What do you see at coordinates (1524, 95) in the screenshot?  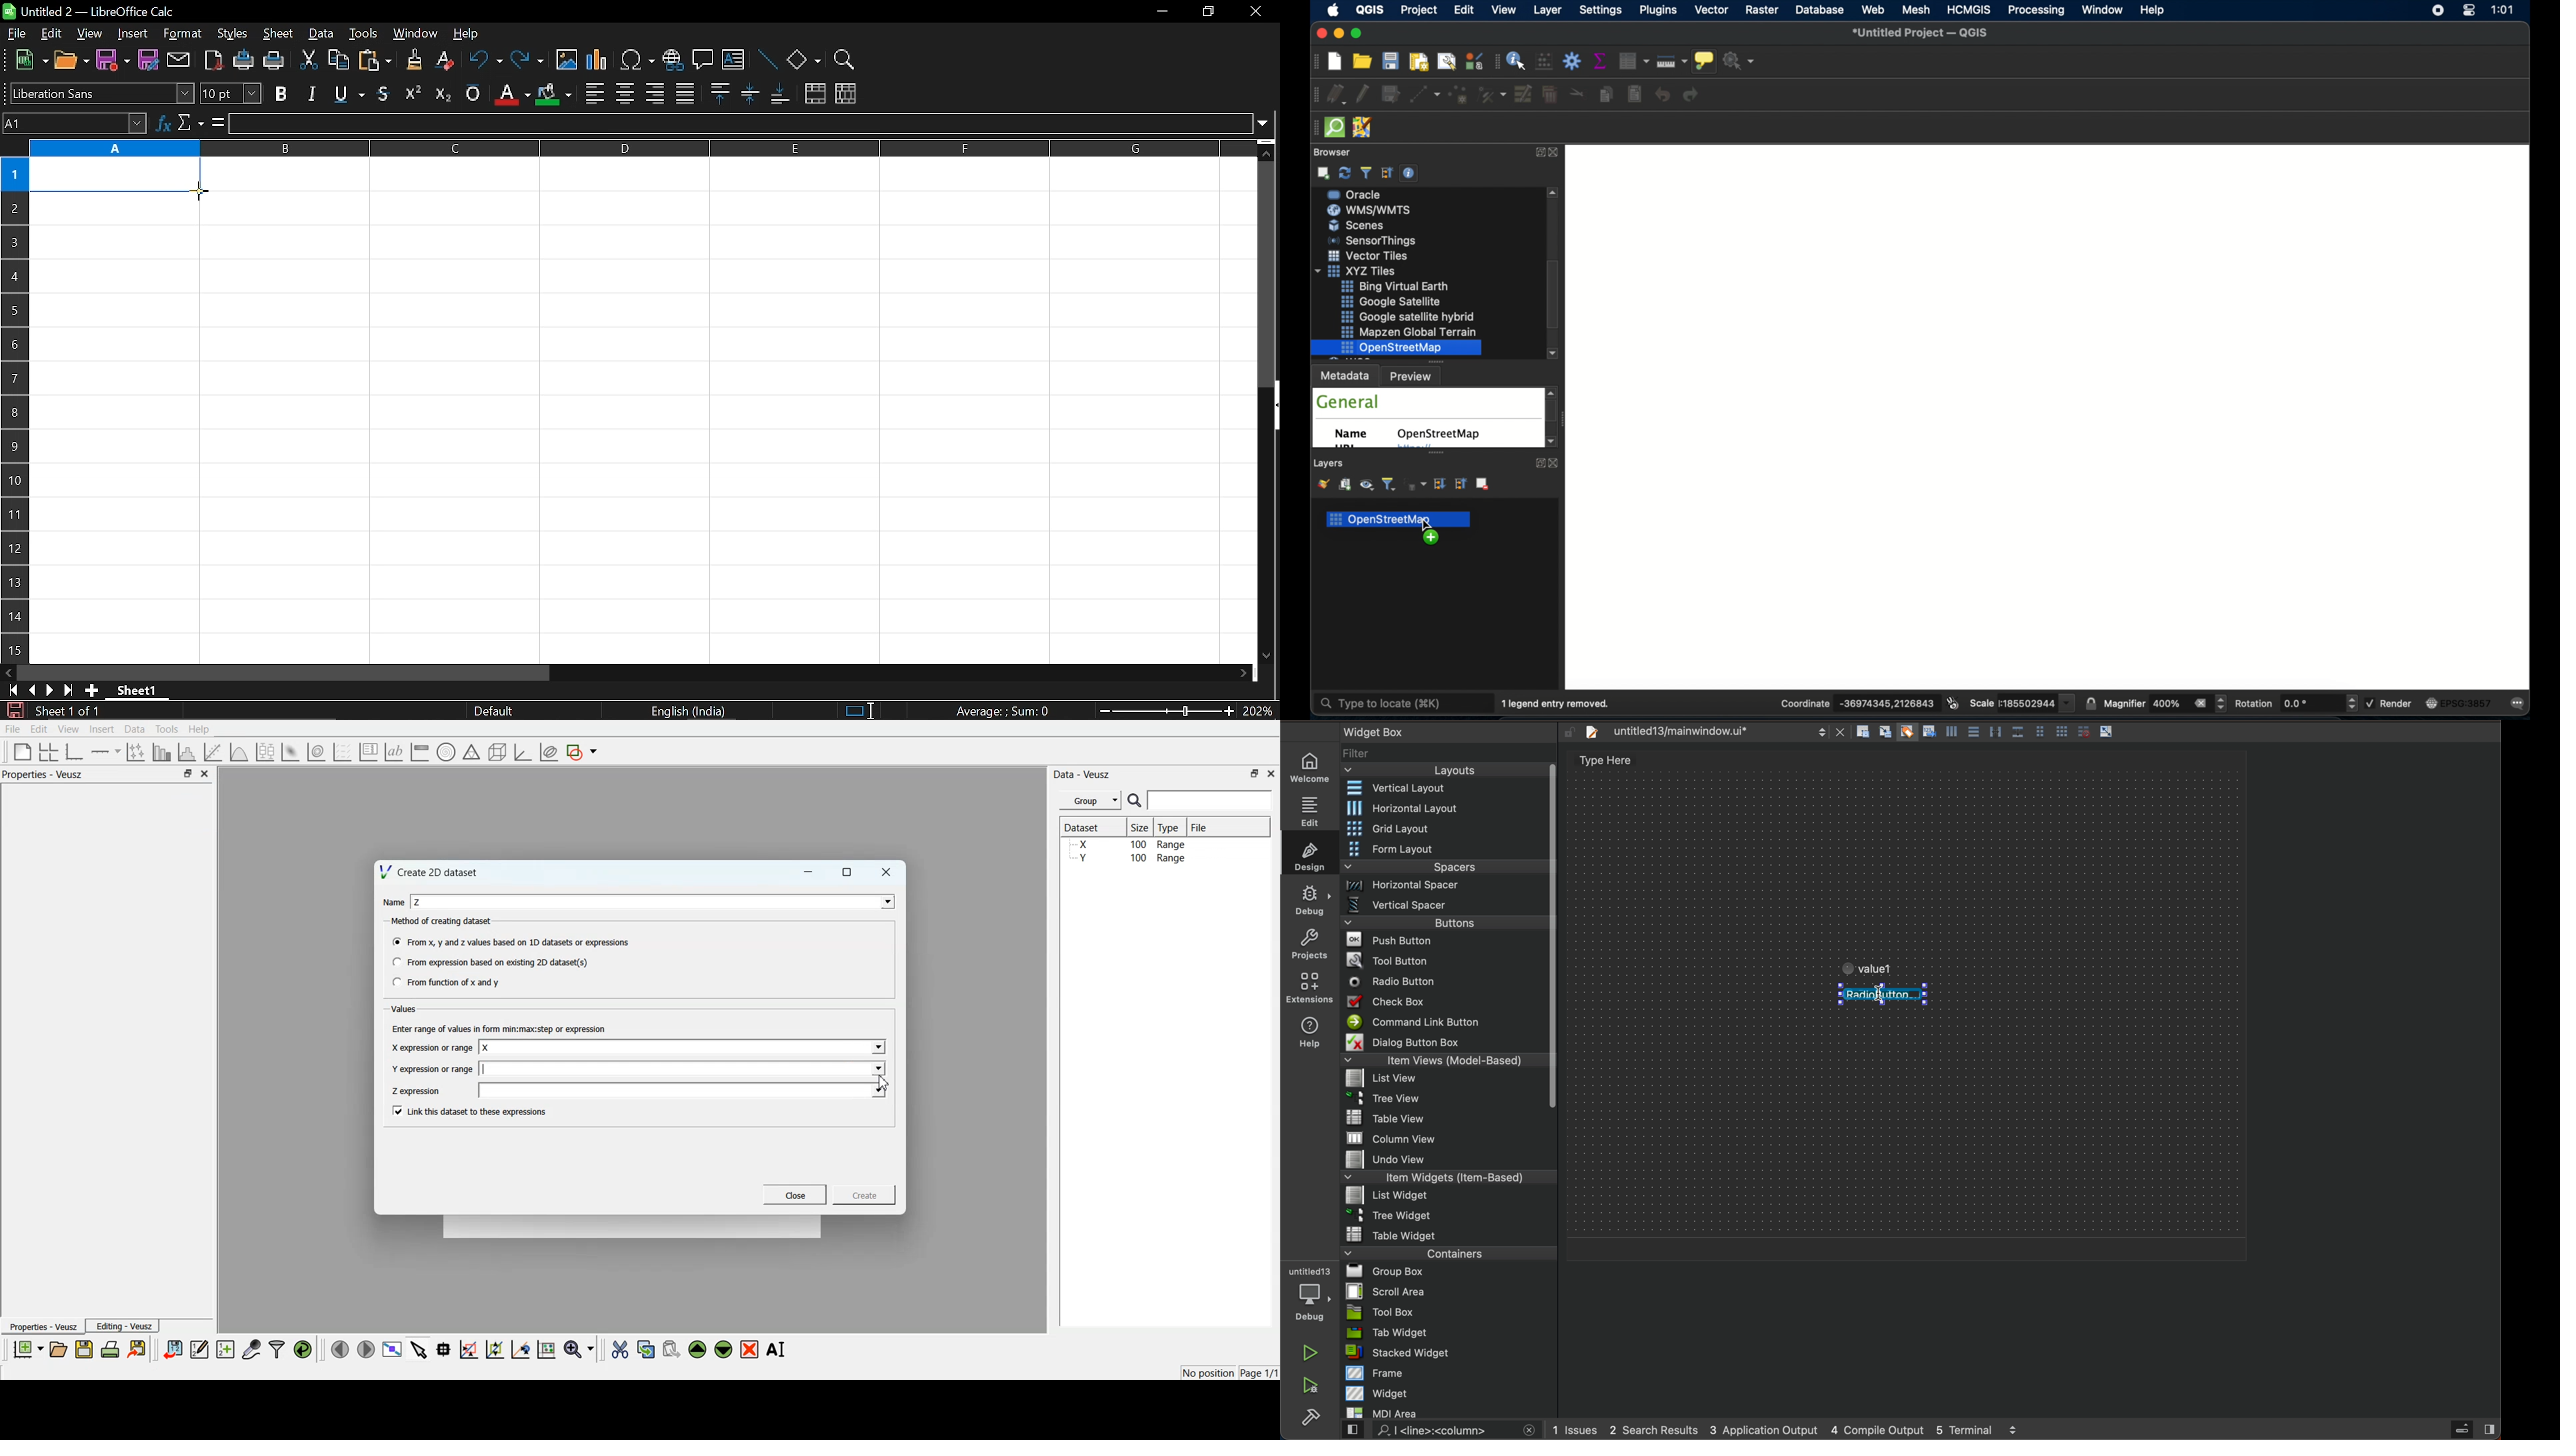 I see `modify. attributes` at bounding box center [1524, 95].